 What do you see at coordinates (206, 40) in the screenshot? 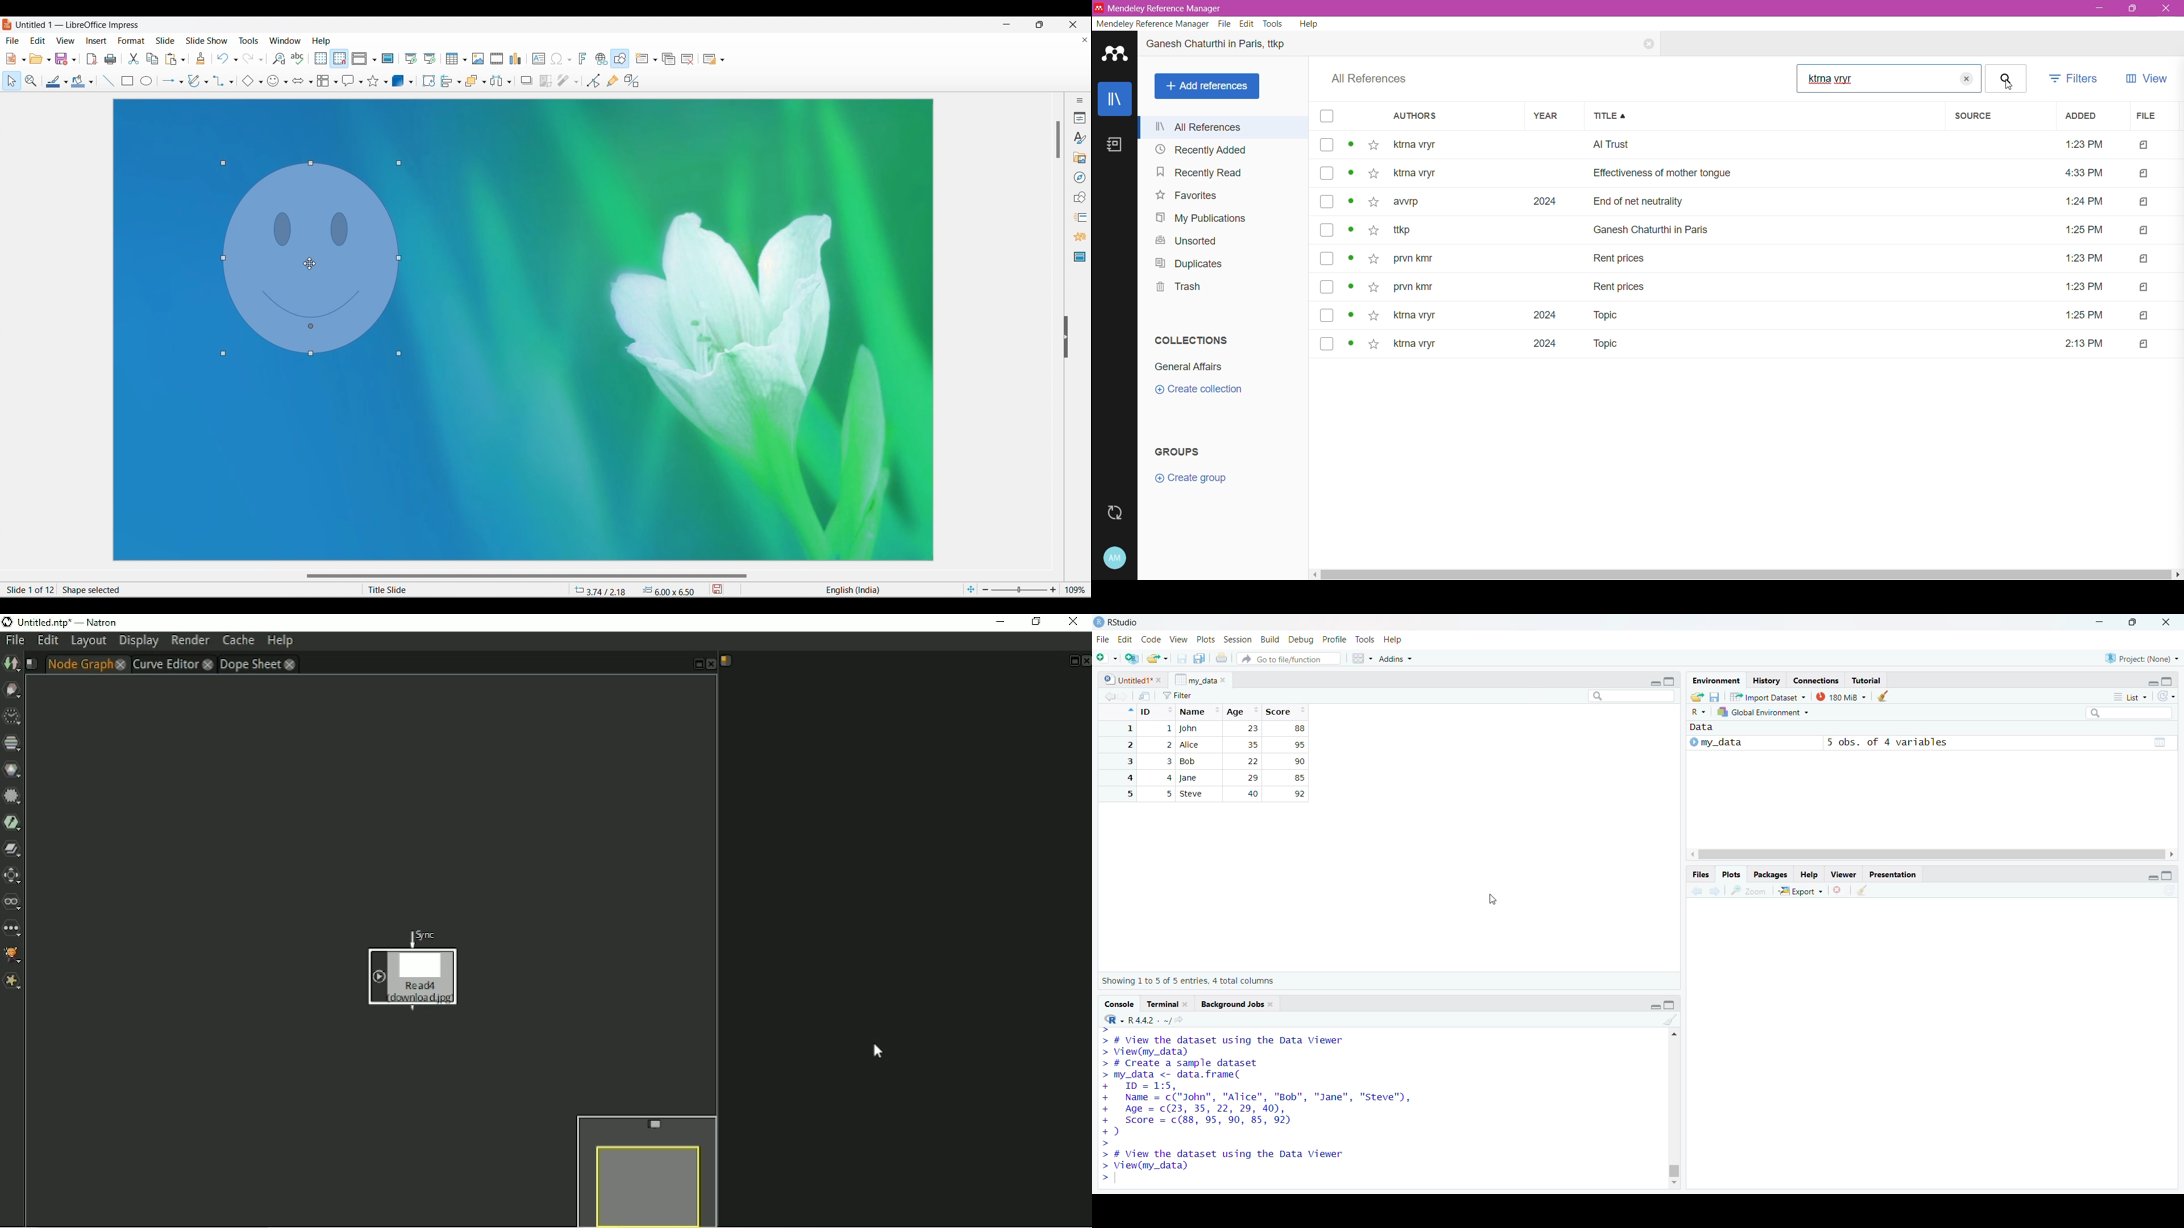
I see `Slide show` at bounding box center [206, 40].